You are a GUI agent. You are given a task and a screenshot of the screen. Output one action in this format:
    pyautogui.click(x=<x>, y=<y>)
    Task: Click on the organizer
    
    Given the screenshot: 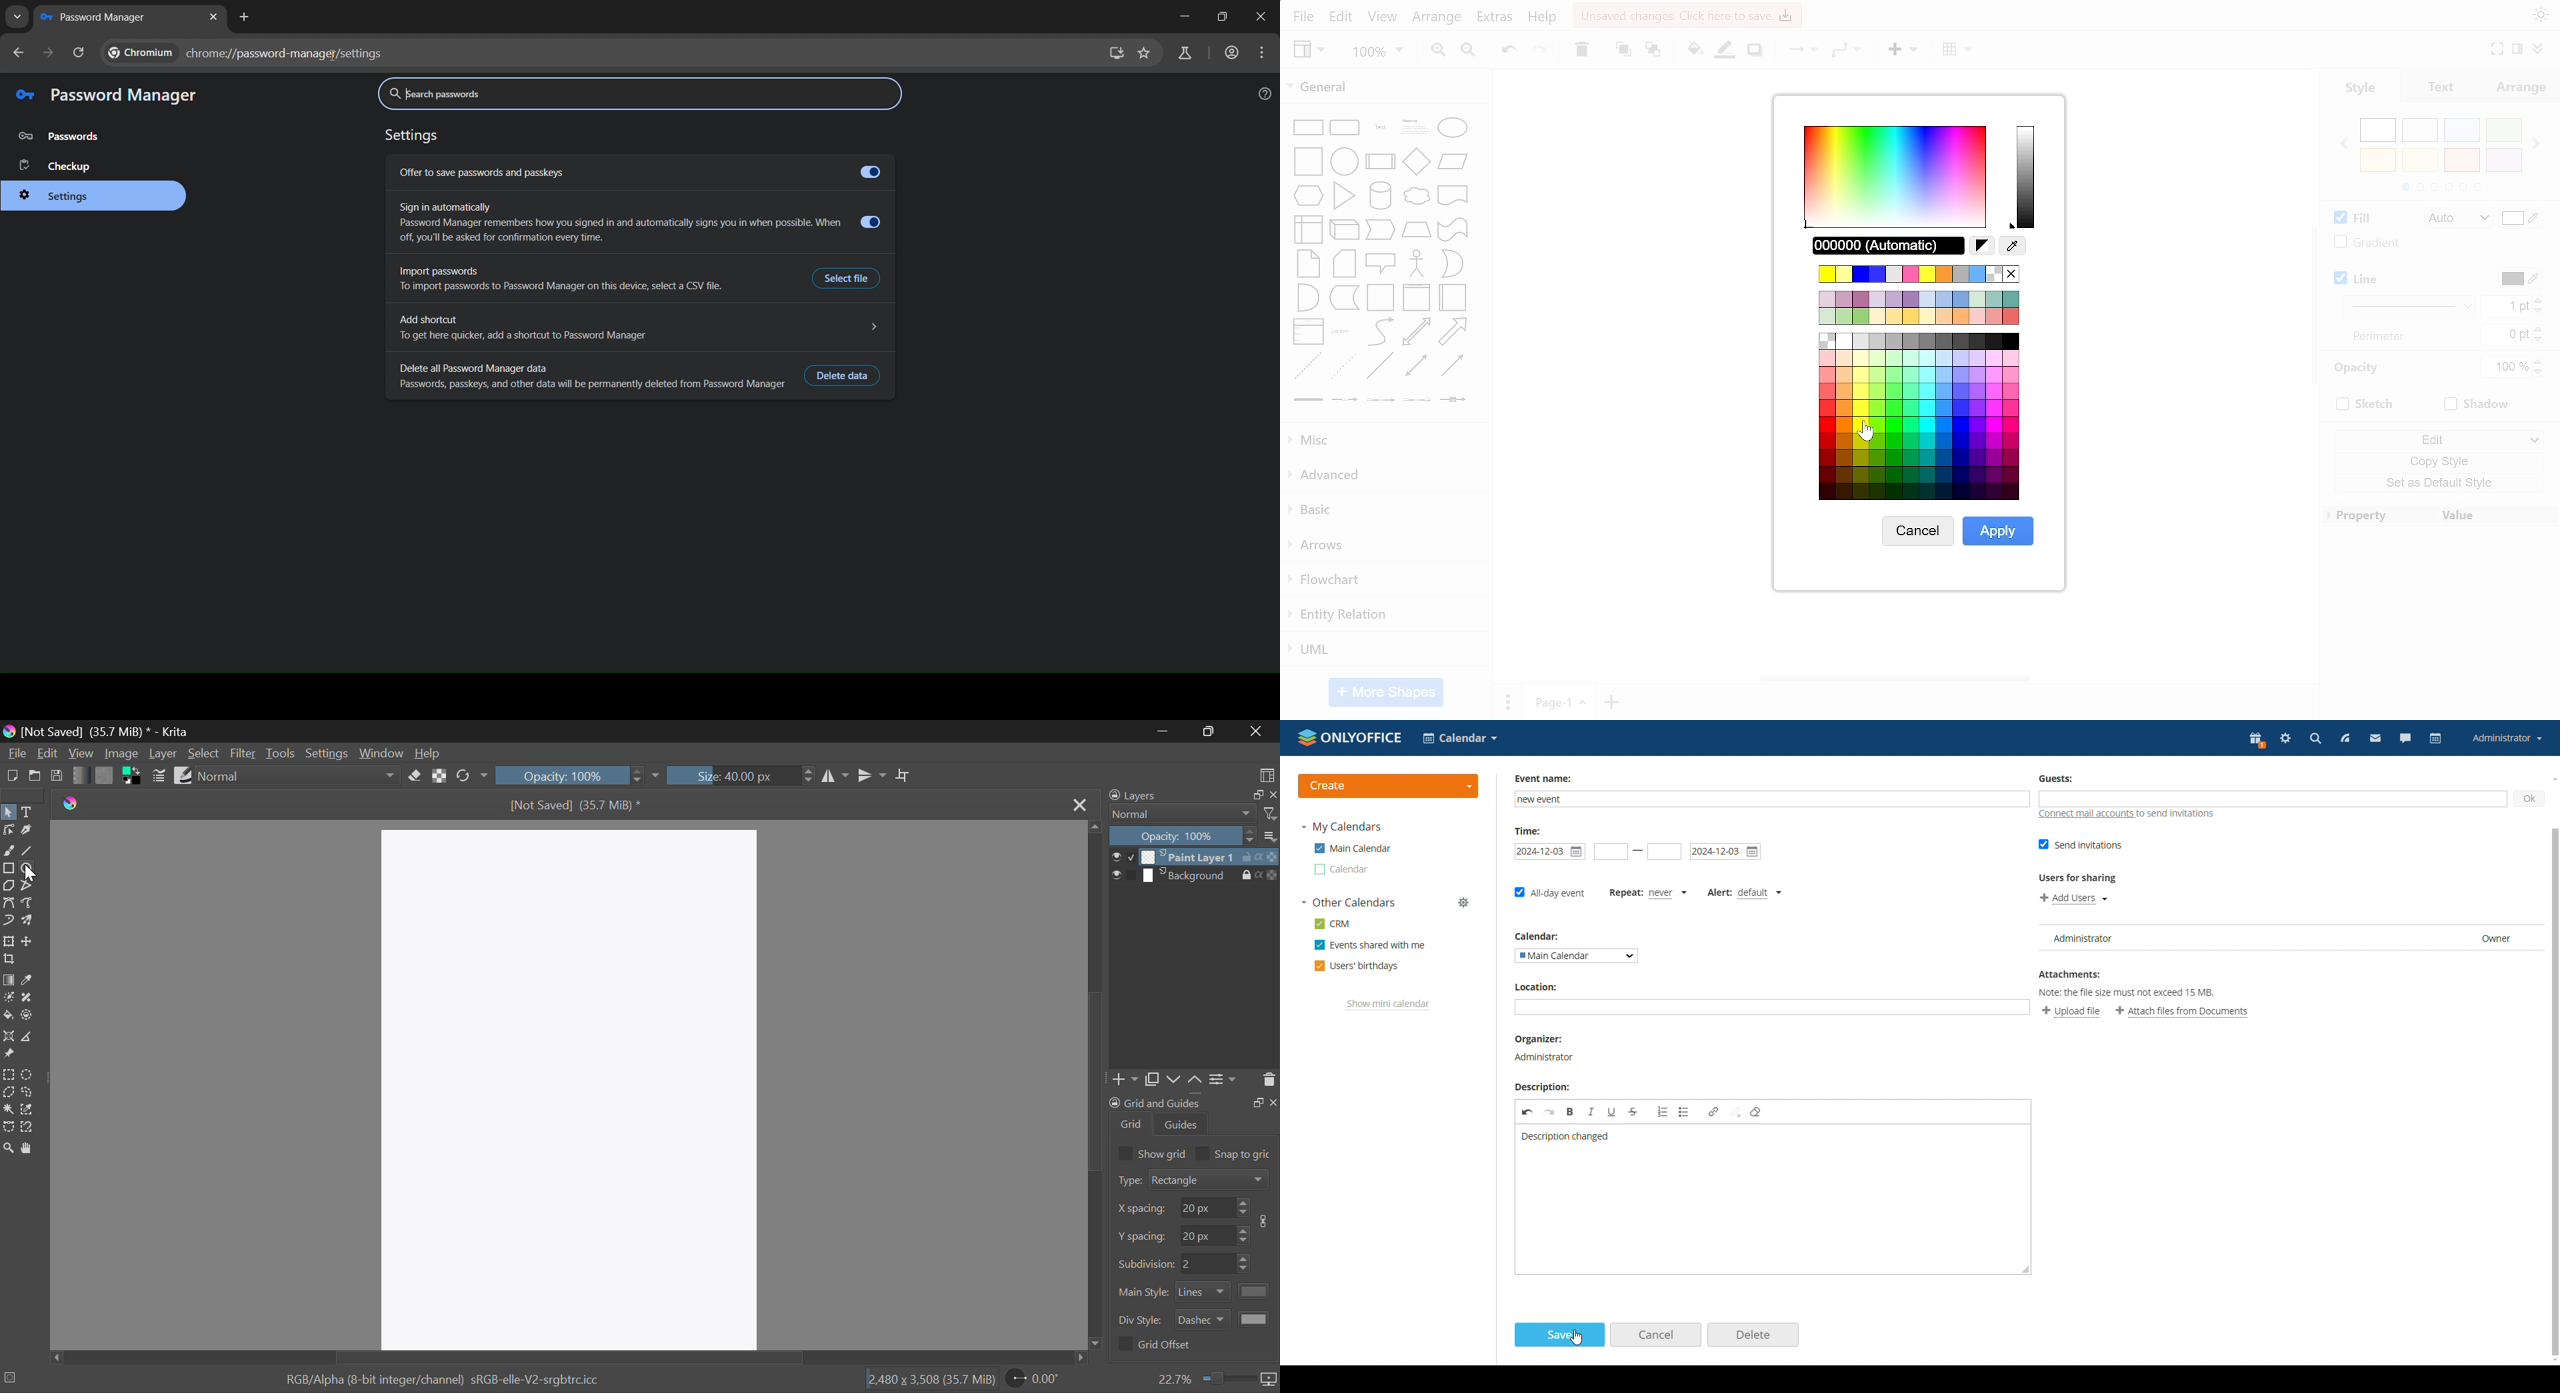 What is the action you would take?
    pyautogui.click(x=1543, y=1059)
    